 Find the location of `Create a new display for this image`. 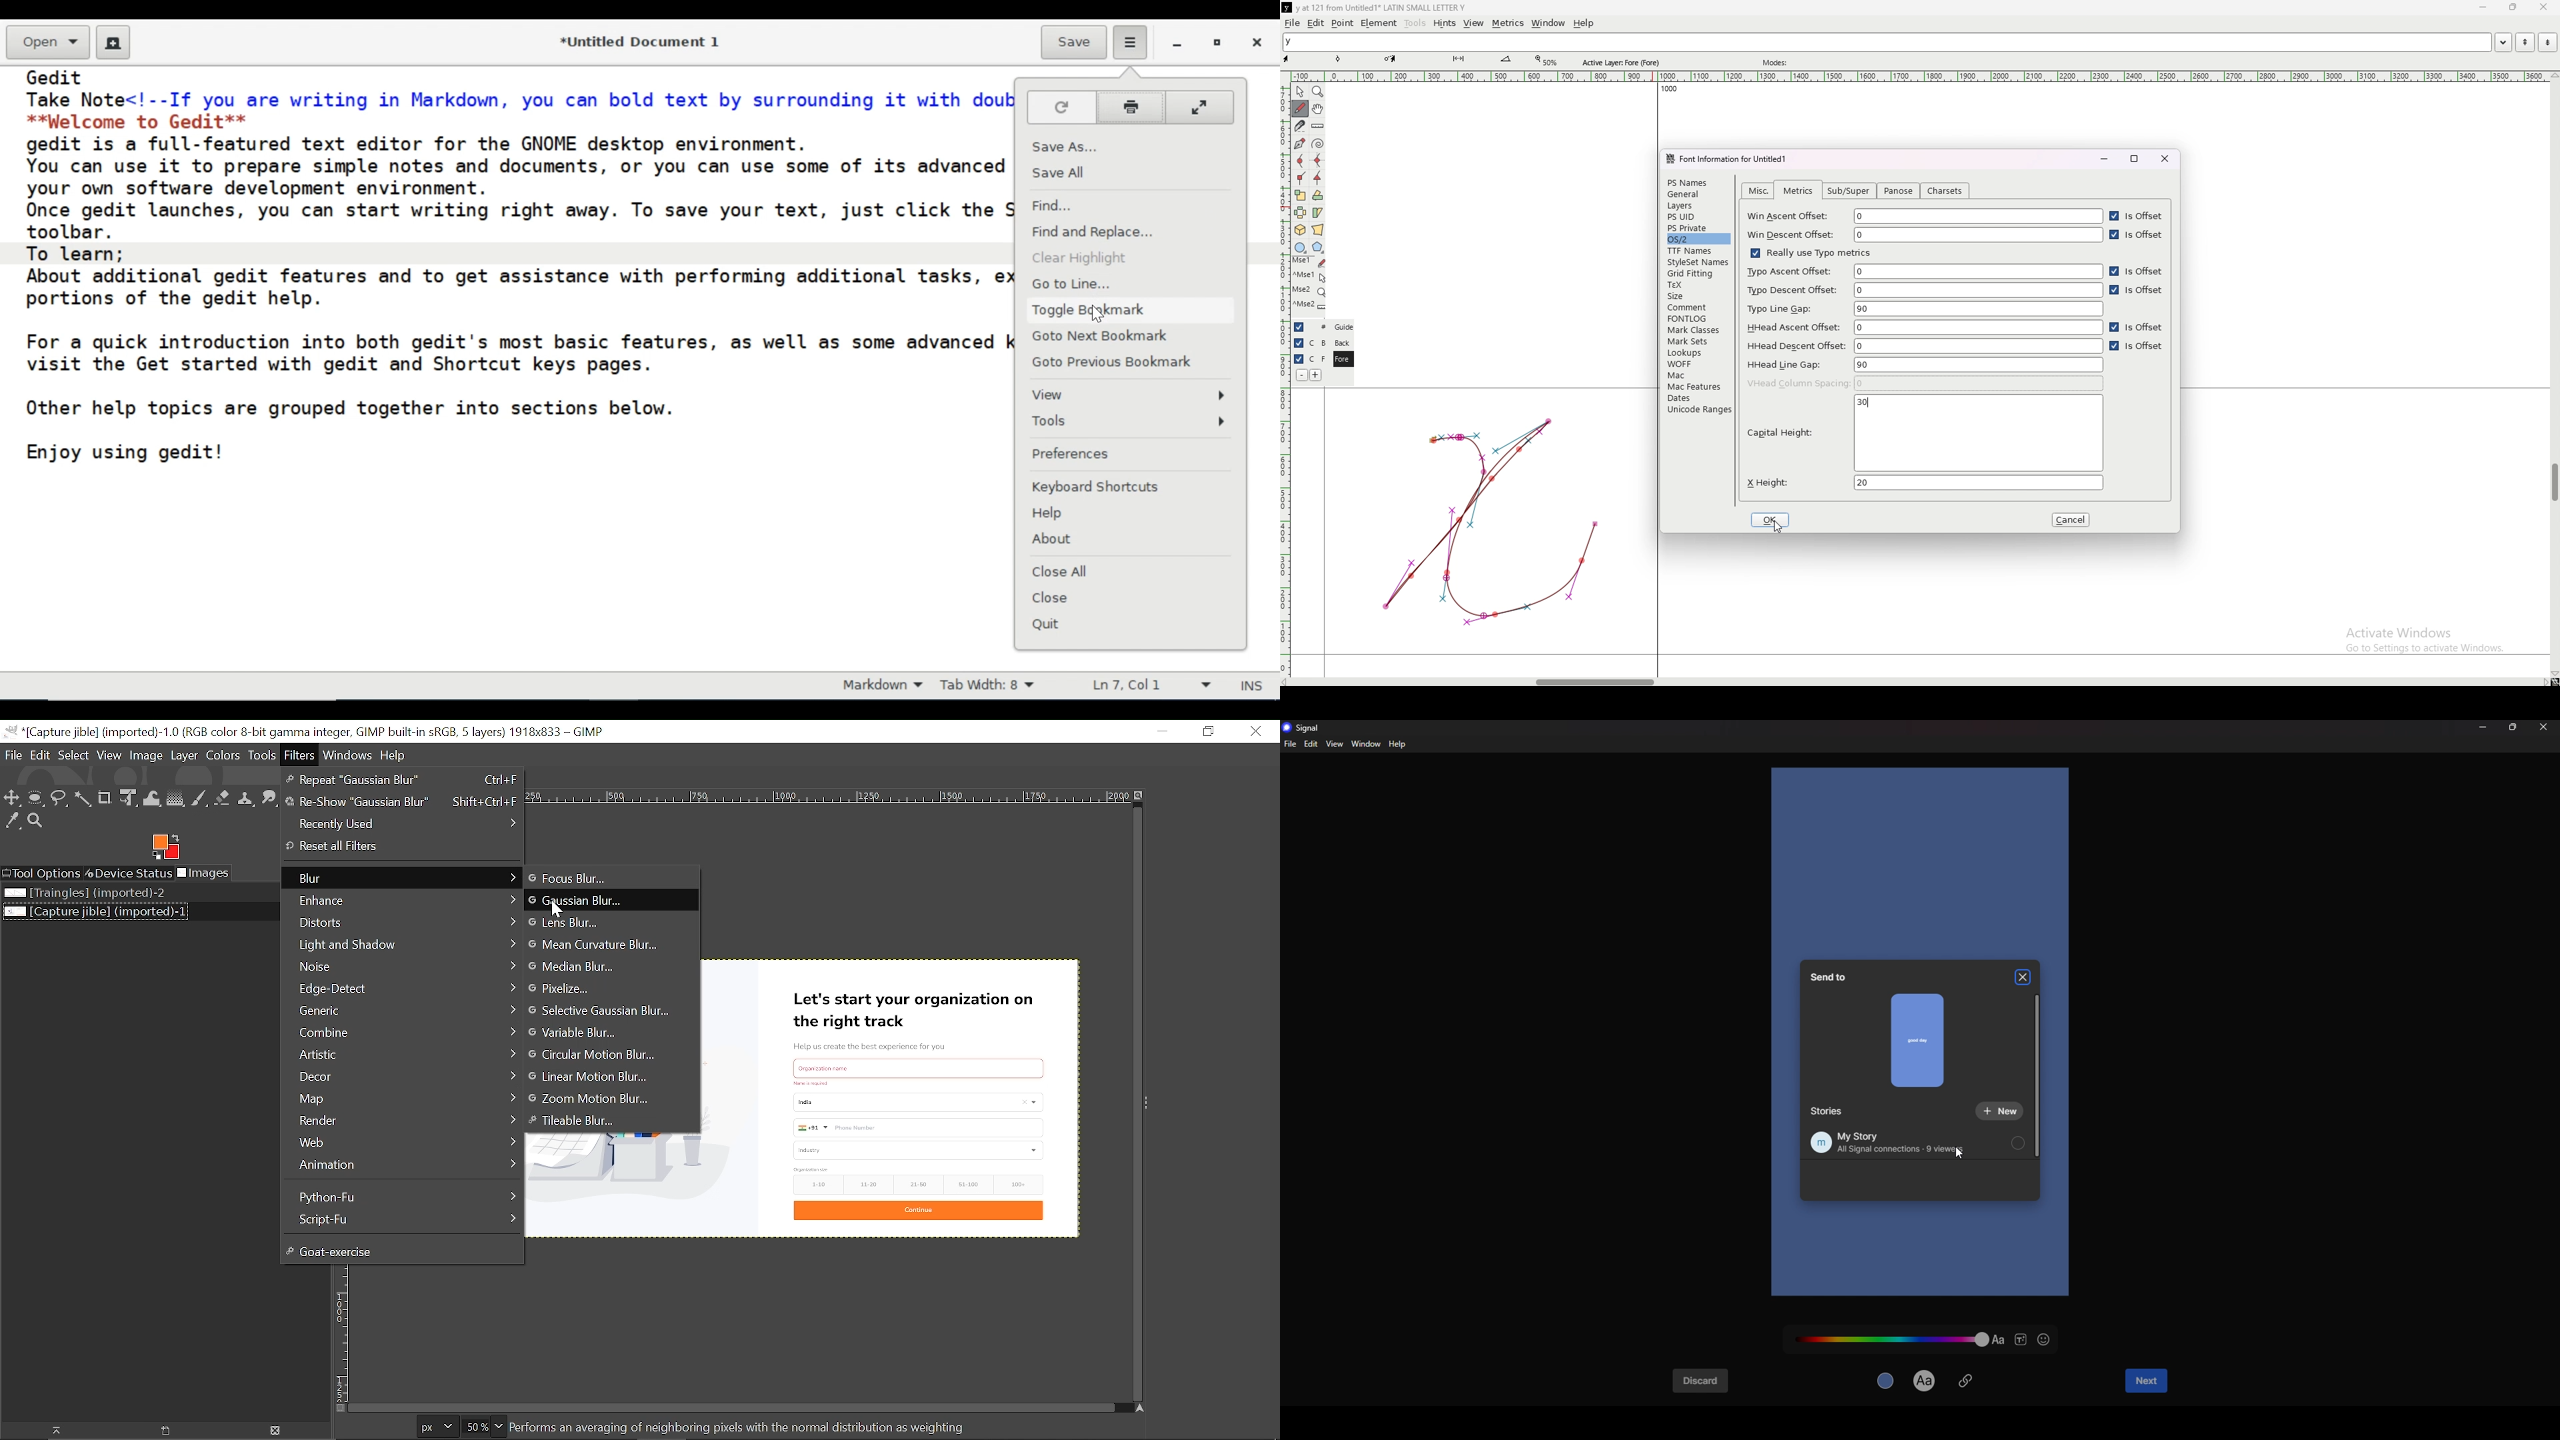

Create a new display for this image is located at coordinates (169, 1431).